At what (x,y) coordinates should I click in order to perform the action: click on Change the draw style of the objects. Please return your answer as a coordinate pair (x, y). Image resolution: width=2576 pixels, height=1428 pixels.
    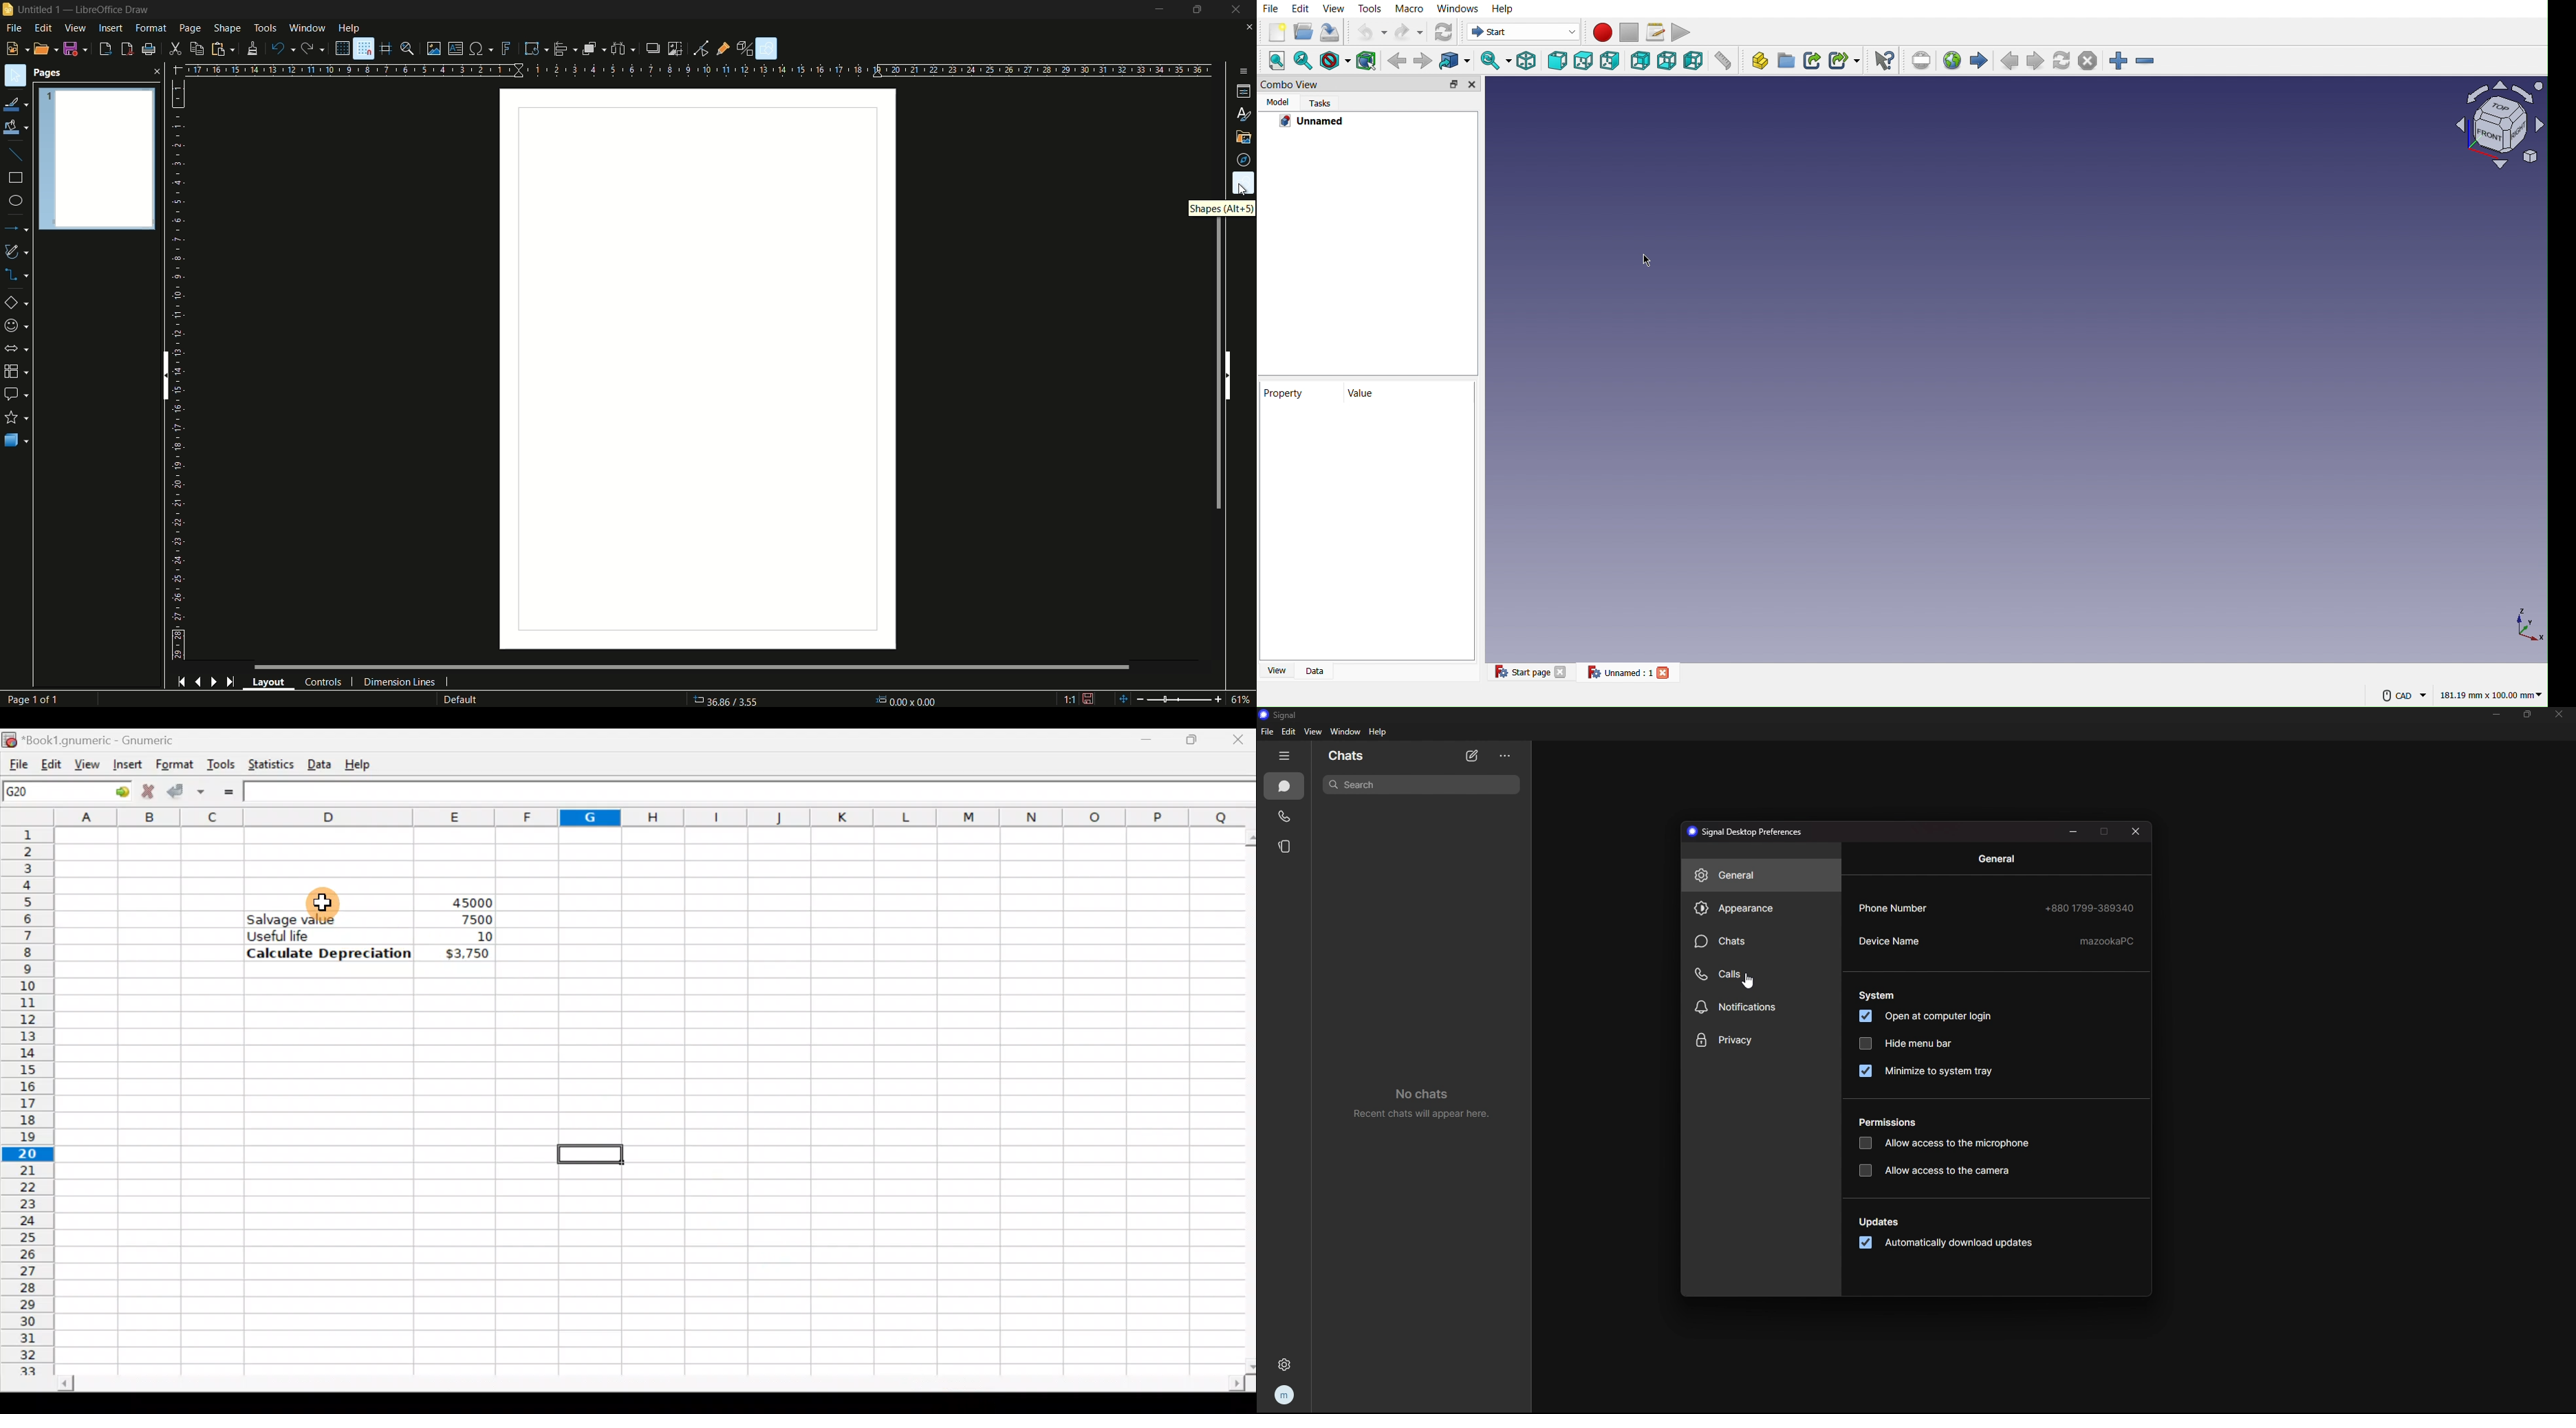
    Looking at the image, I should click on (1337, 59).